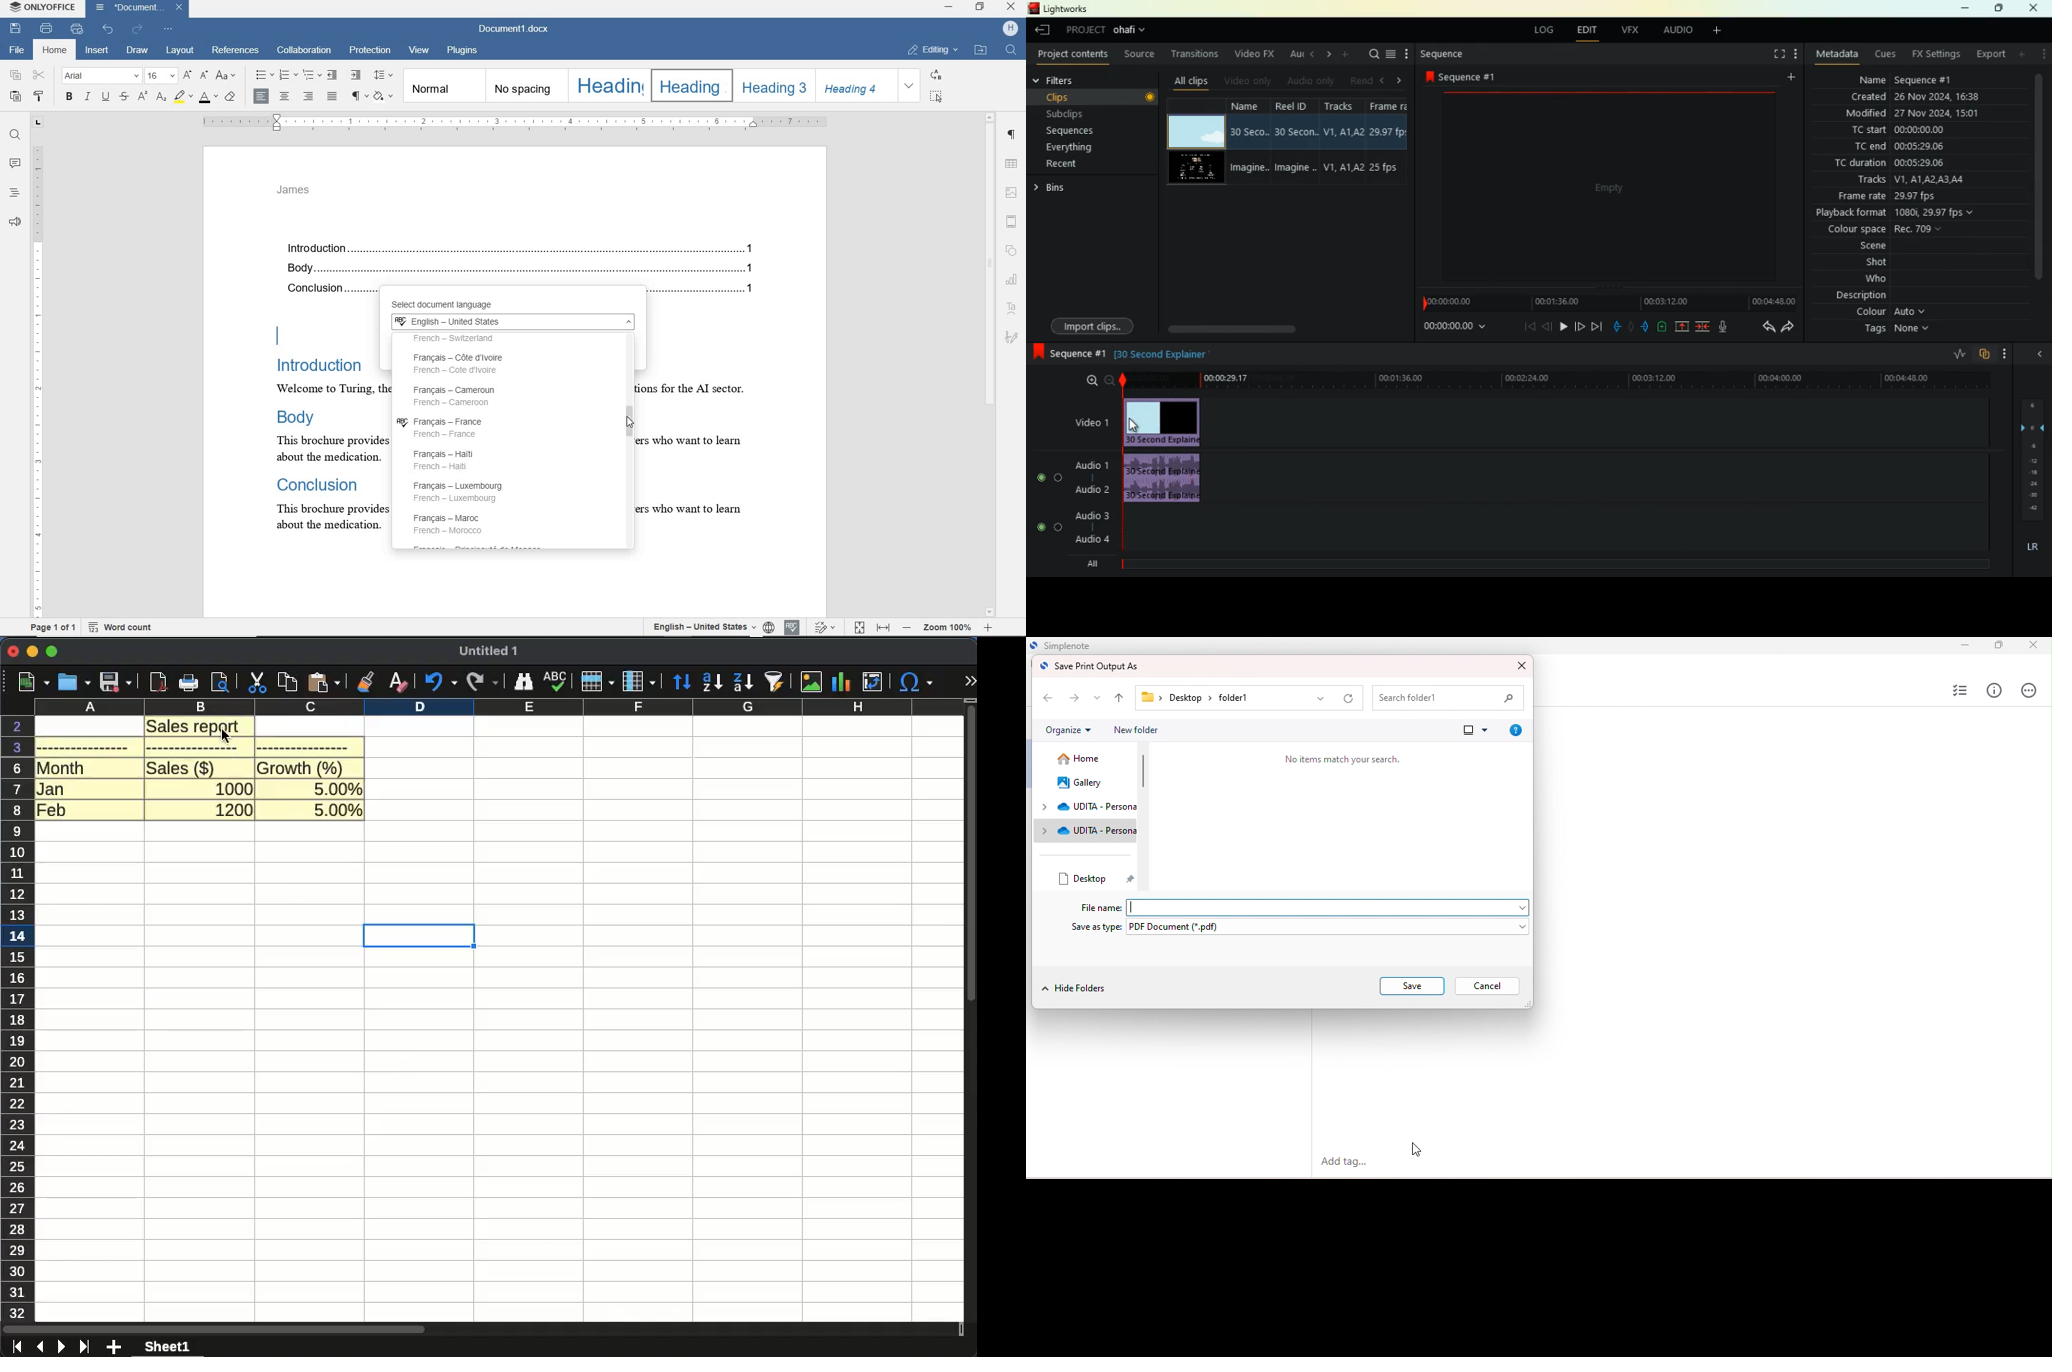 Image resolution: width=2072 pixels, height=1372 pixels. I want to click on cursor movement, so click(1416, 1150).